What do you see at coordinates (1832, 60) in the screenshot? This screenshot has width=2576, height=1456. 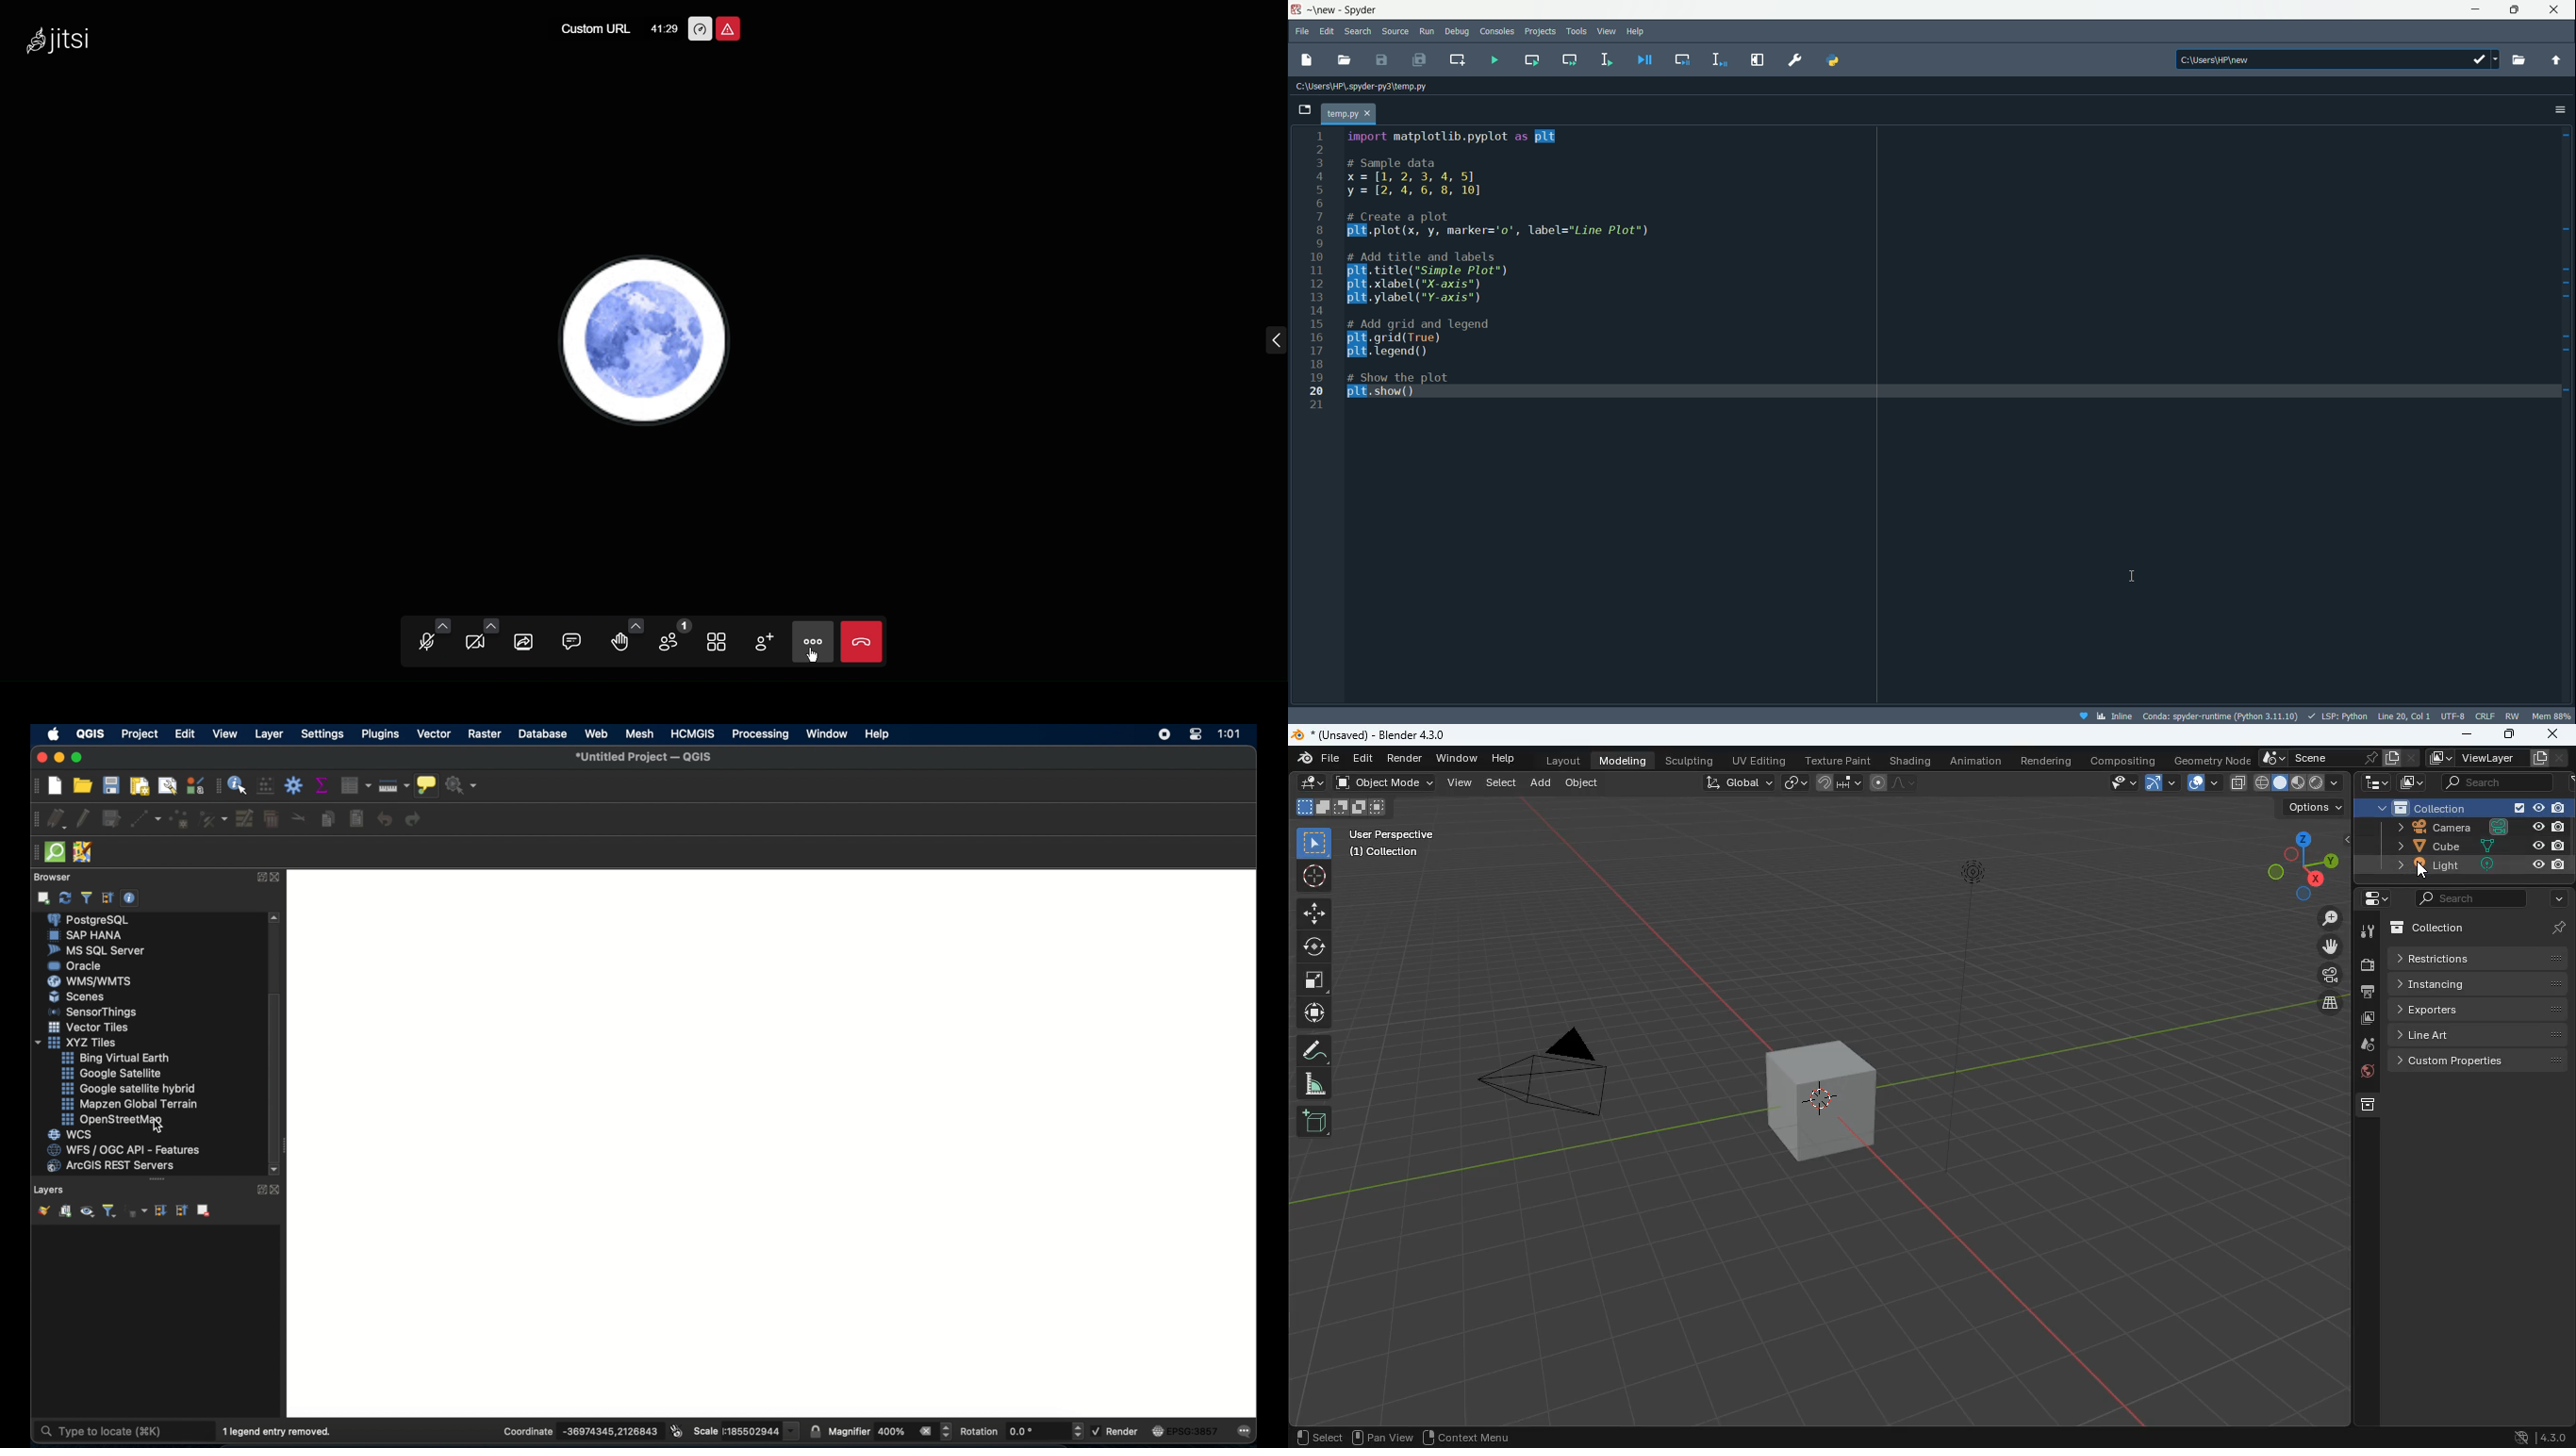 I see `python path manager` at bounding box center [1832, 60].